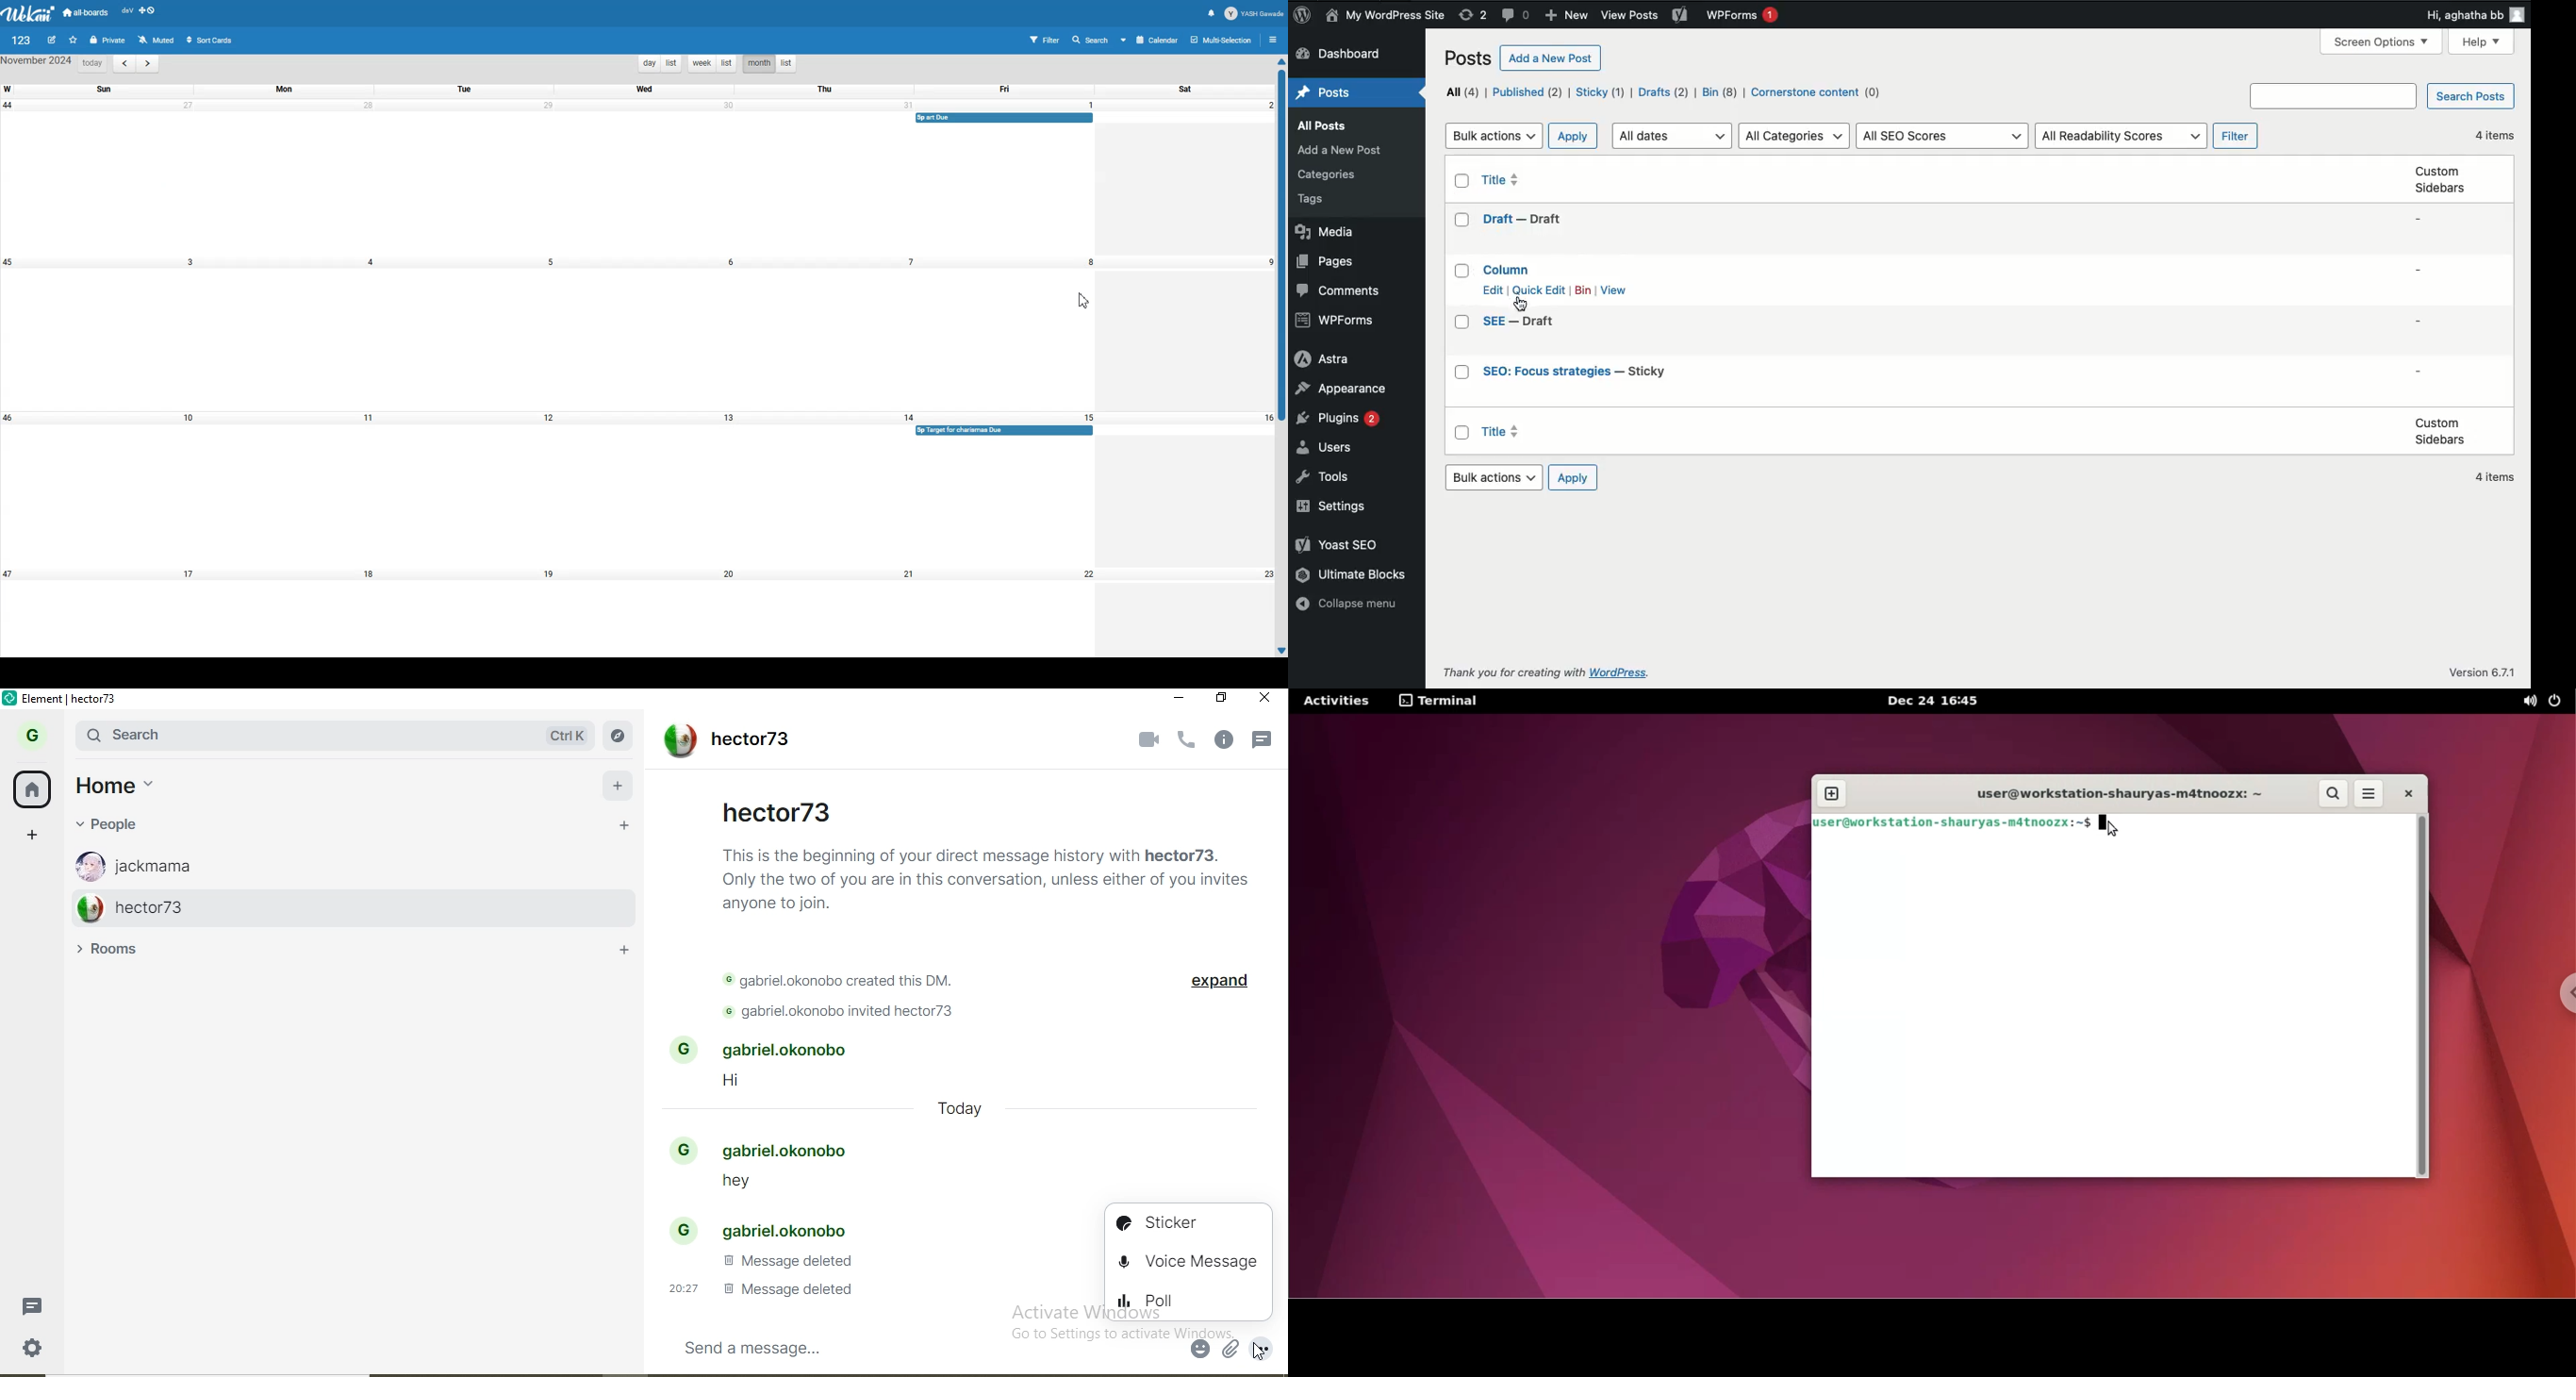 Image resolution: width=2576 pixels, height=1400 pixels. Describe the element at coordinates (40, 1305) in the screenshot. I see `message` at that location.